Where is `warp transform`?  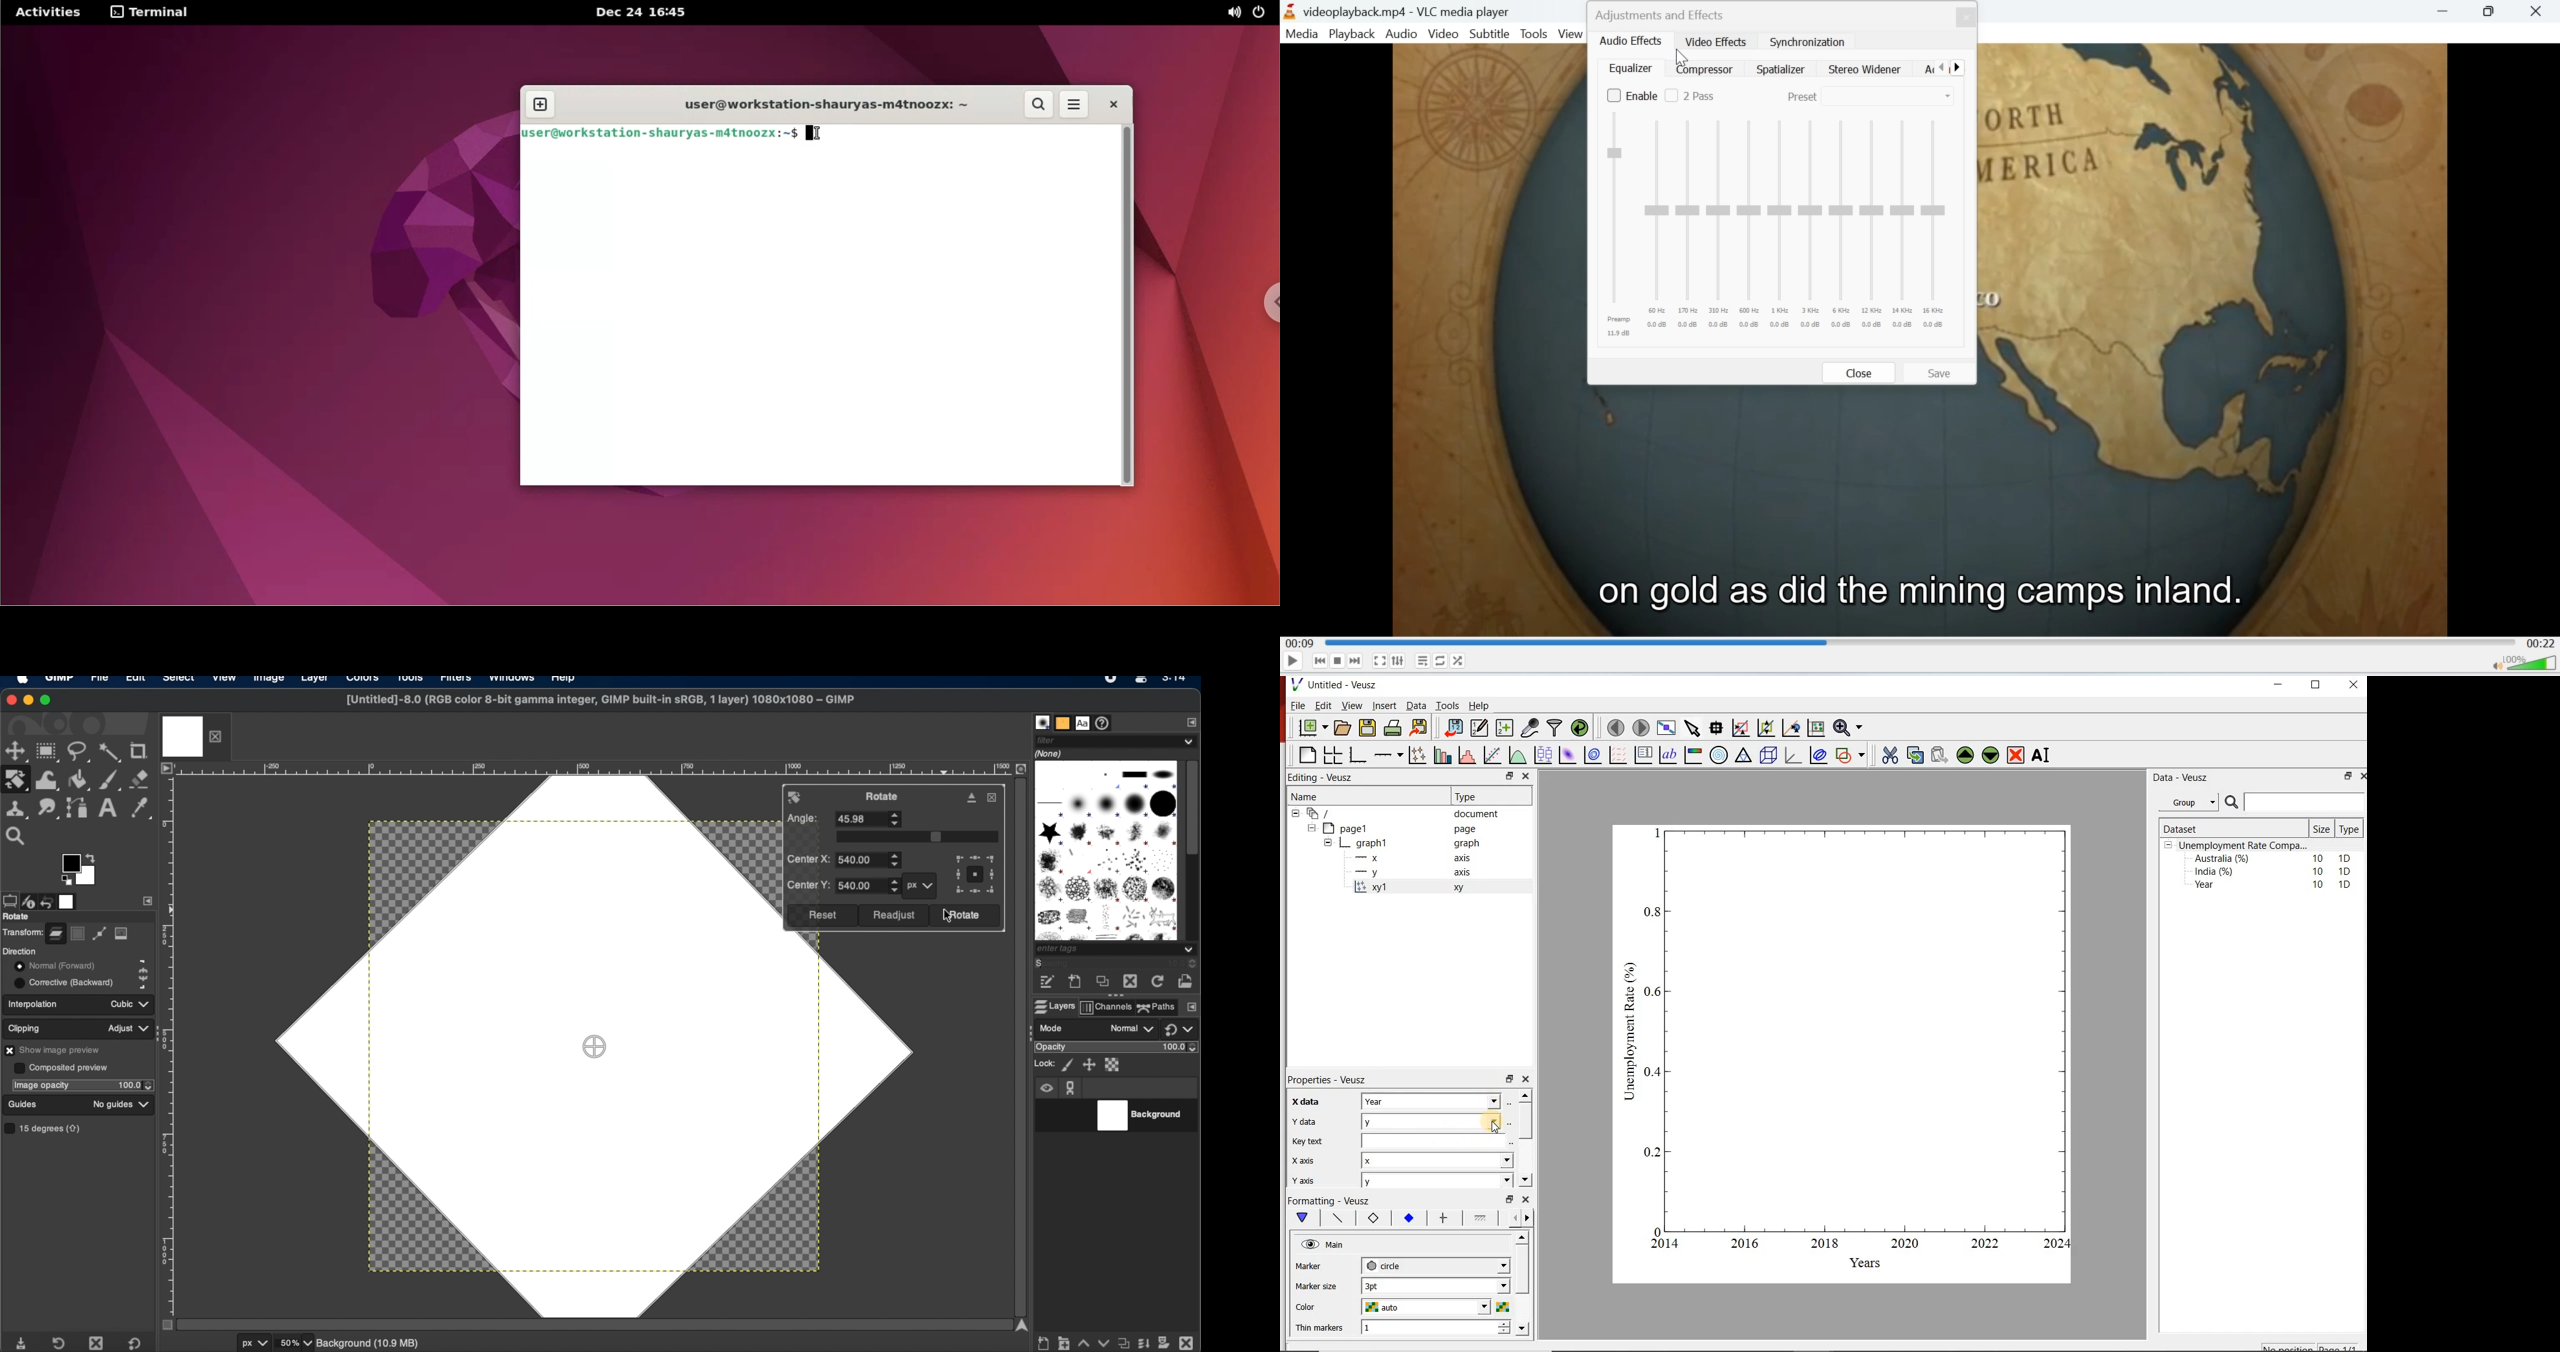
warp transform is located at coordinates (46, 779).